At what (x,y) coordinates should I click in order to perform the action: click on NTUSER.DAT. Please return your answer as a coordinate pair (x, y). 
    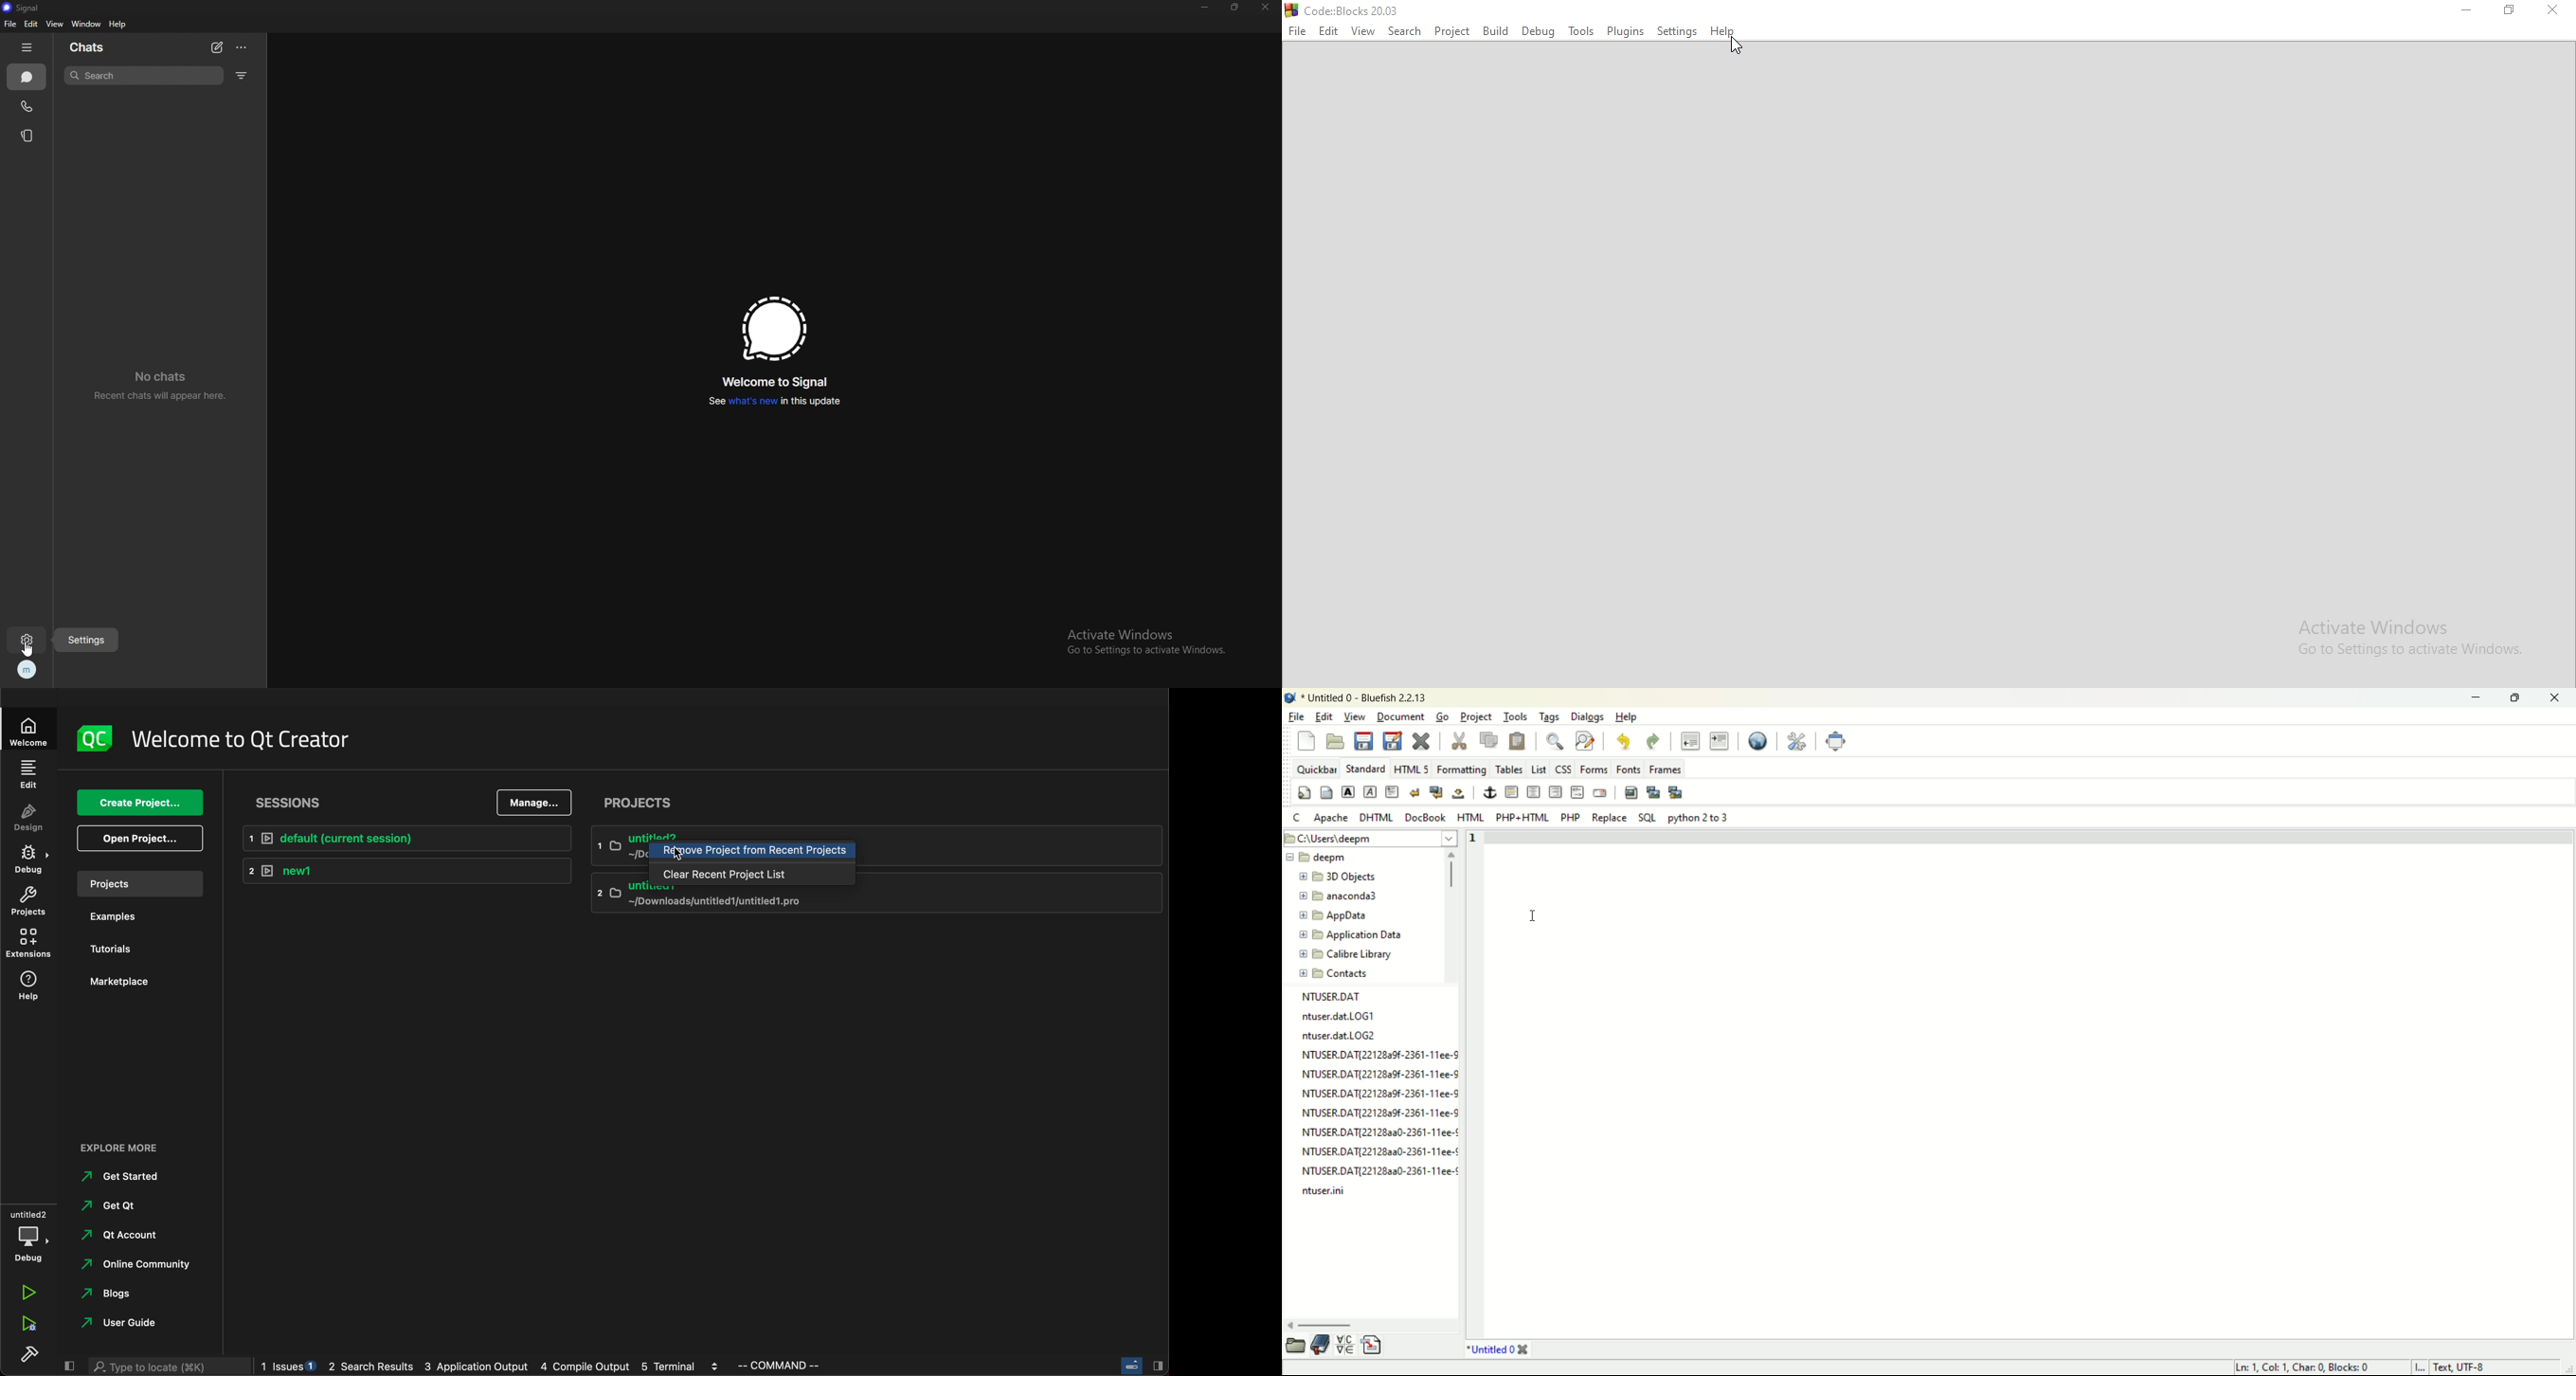
    Looking at the image, I should click on (1330, 1001).